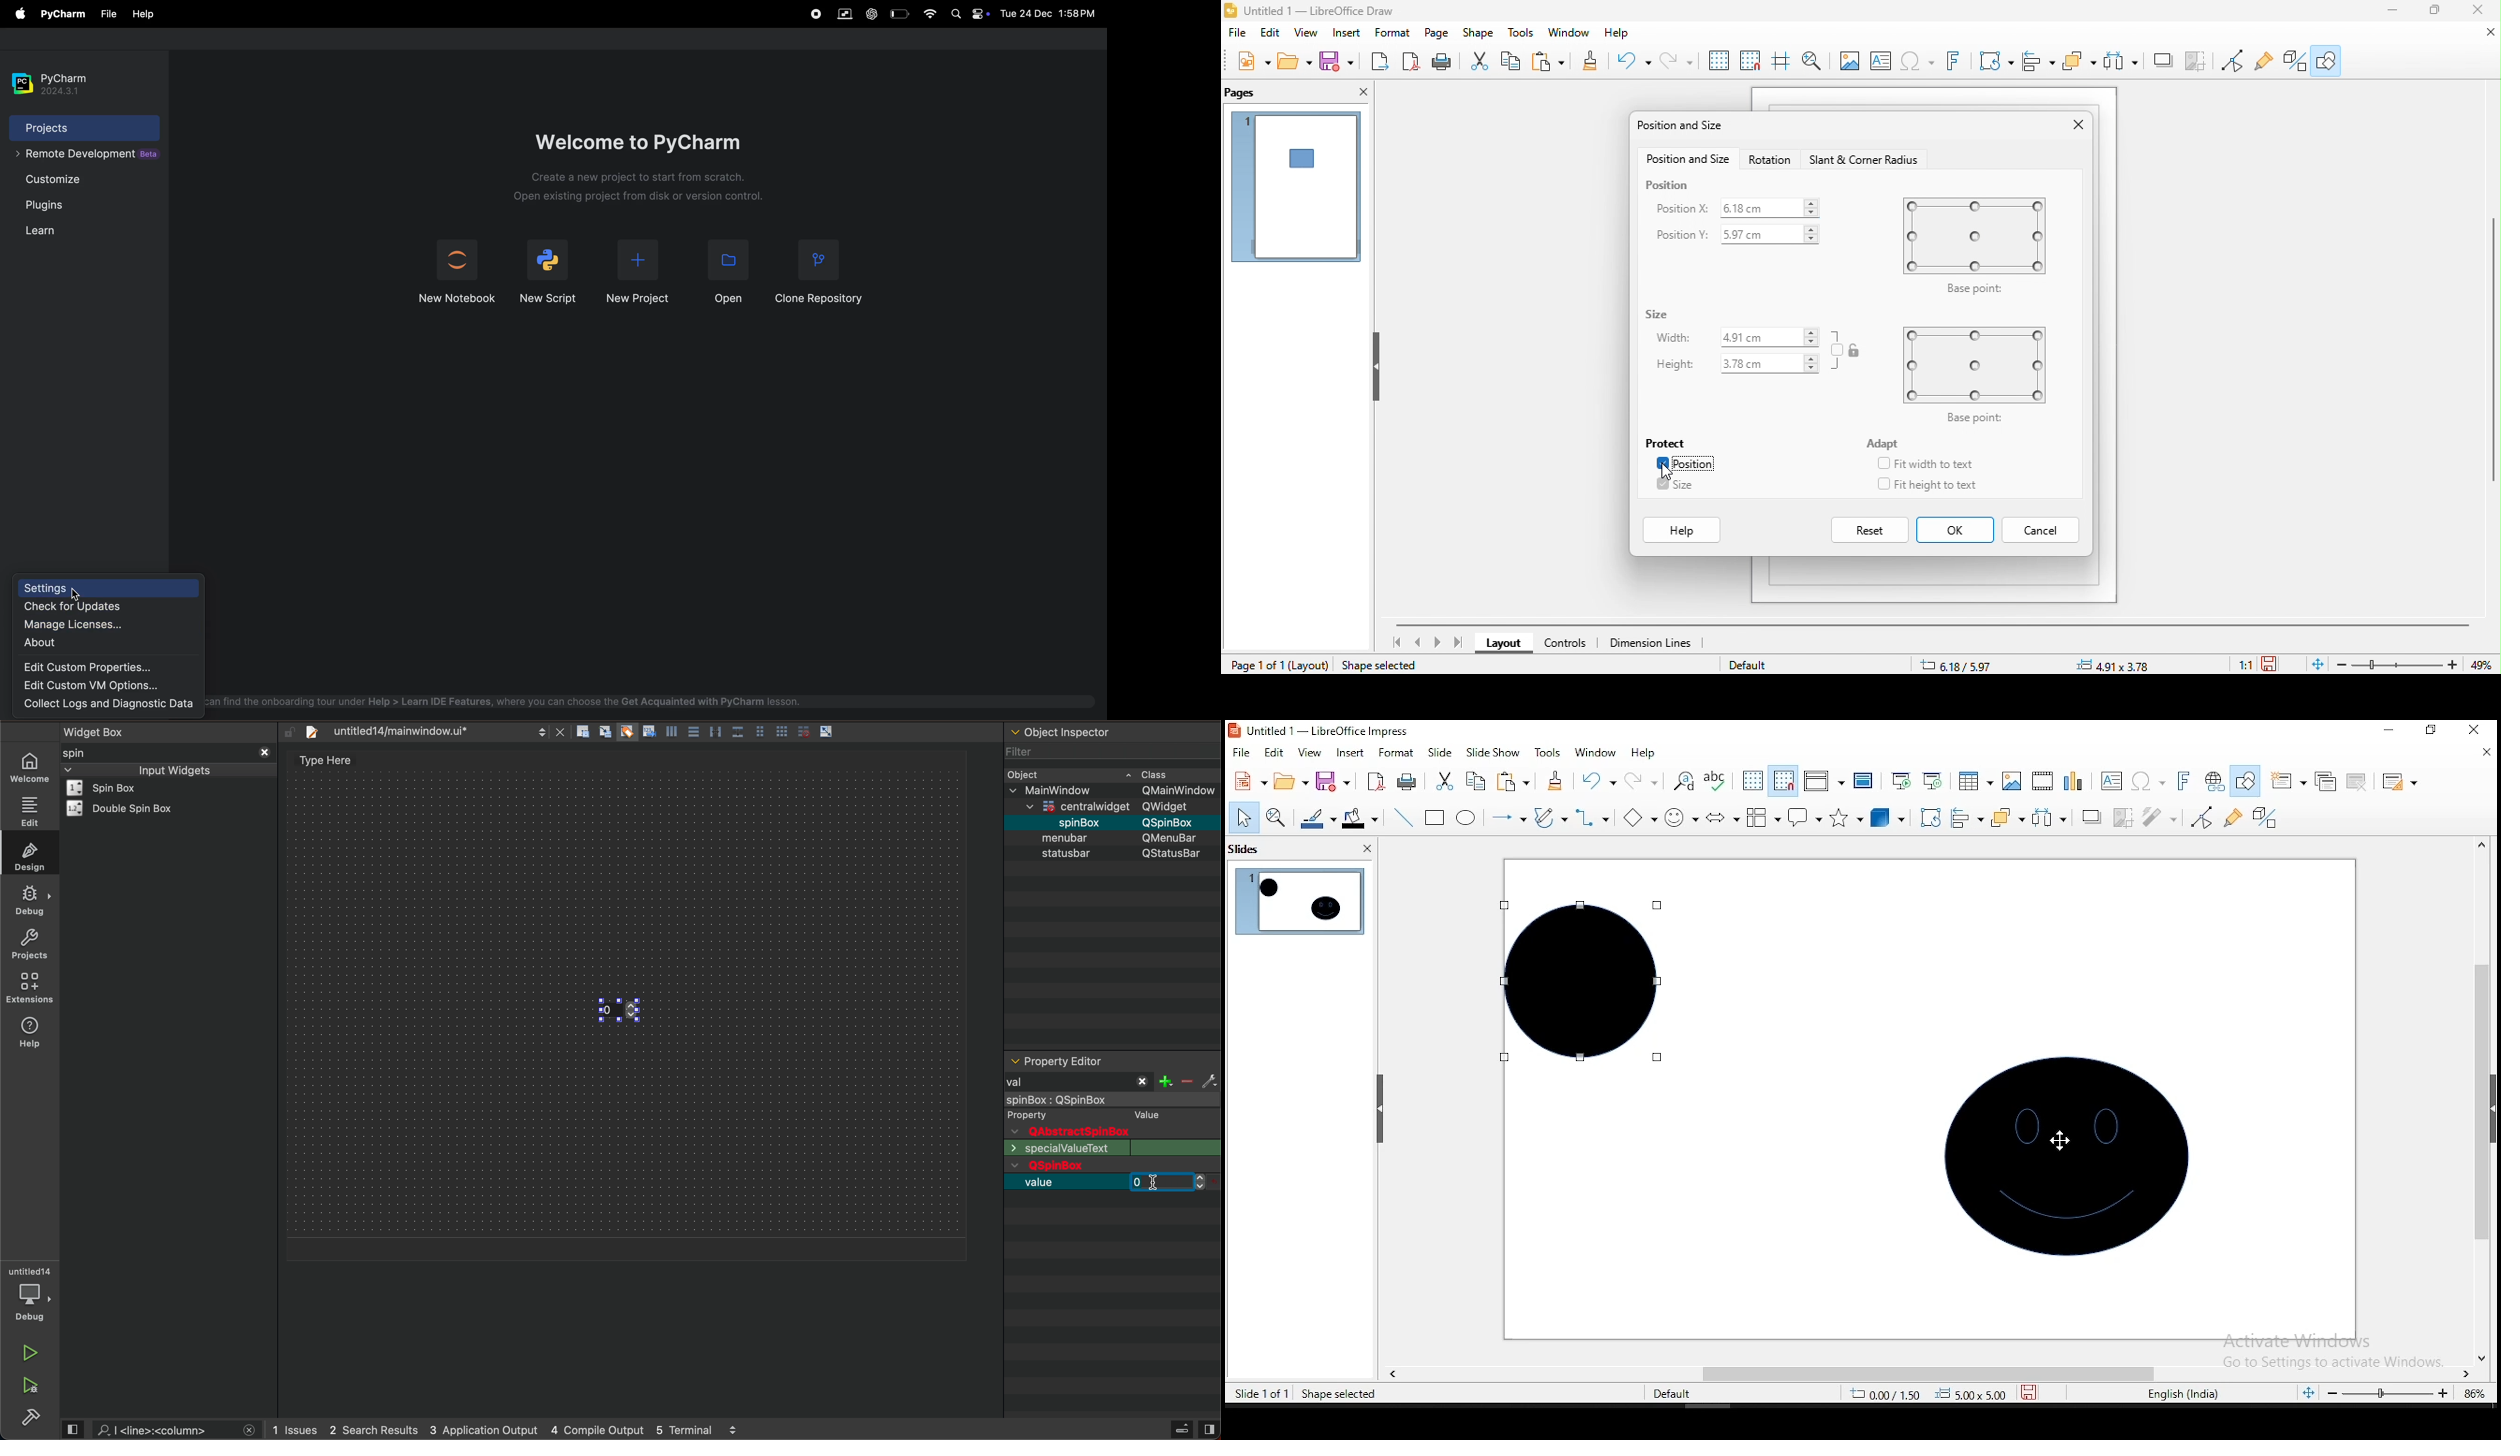 Image resolution: width=2520 pixels, height=1456 pixels. I want to click on scroll bar, so click(1924, 1371).